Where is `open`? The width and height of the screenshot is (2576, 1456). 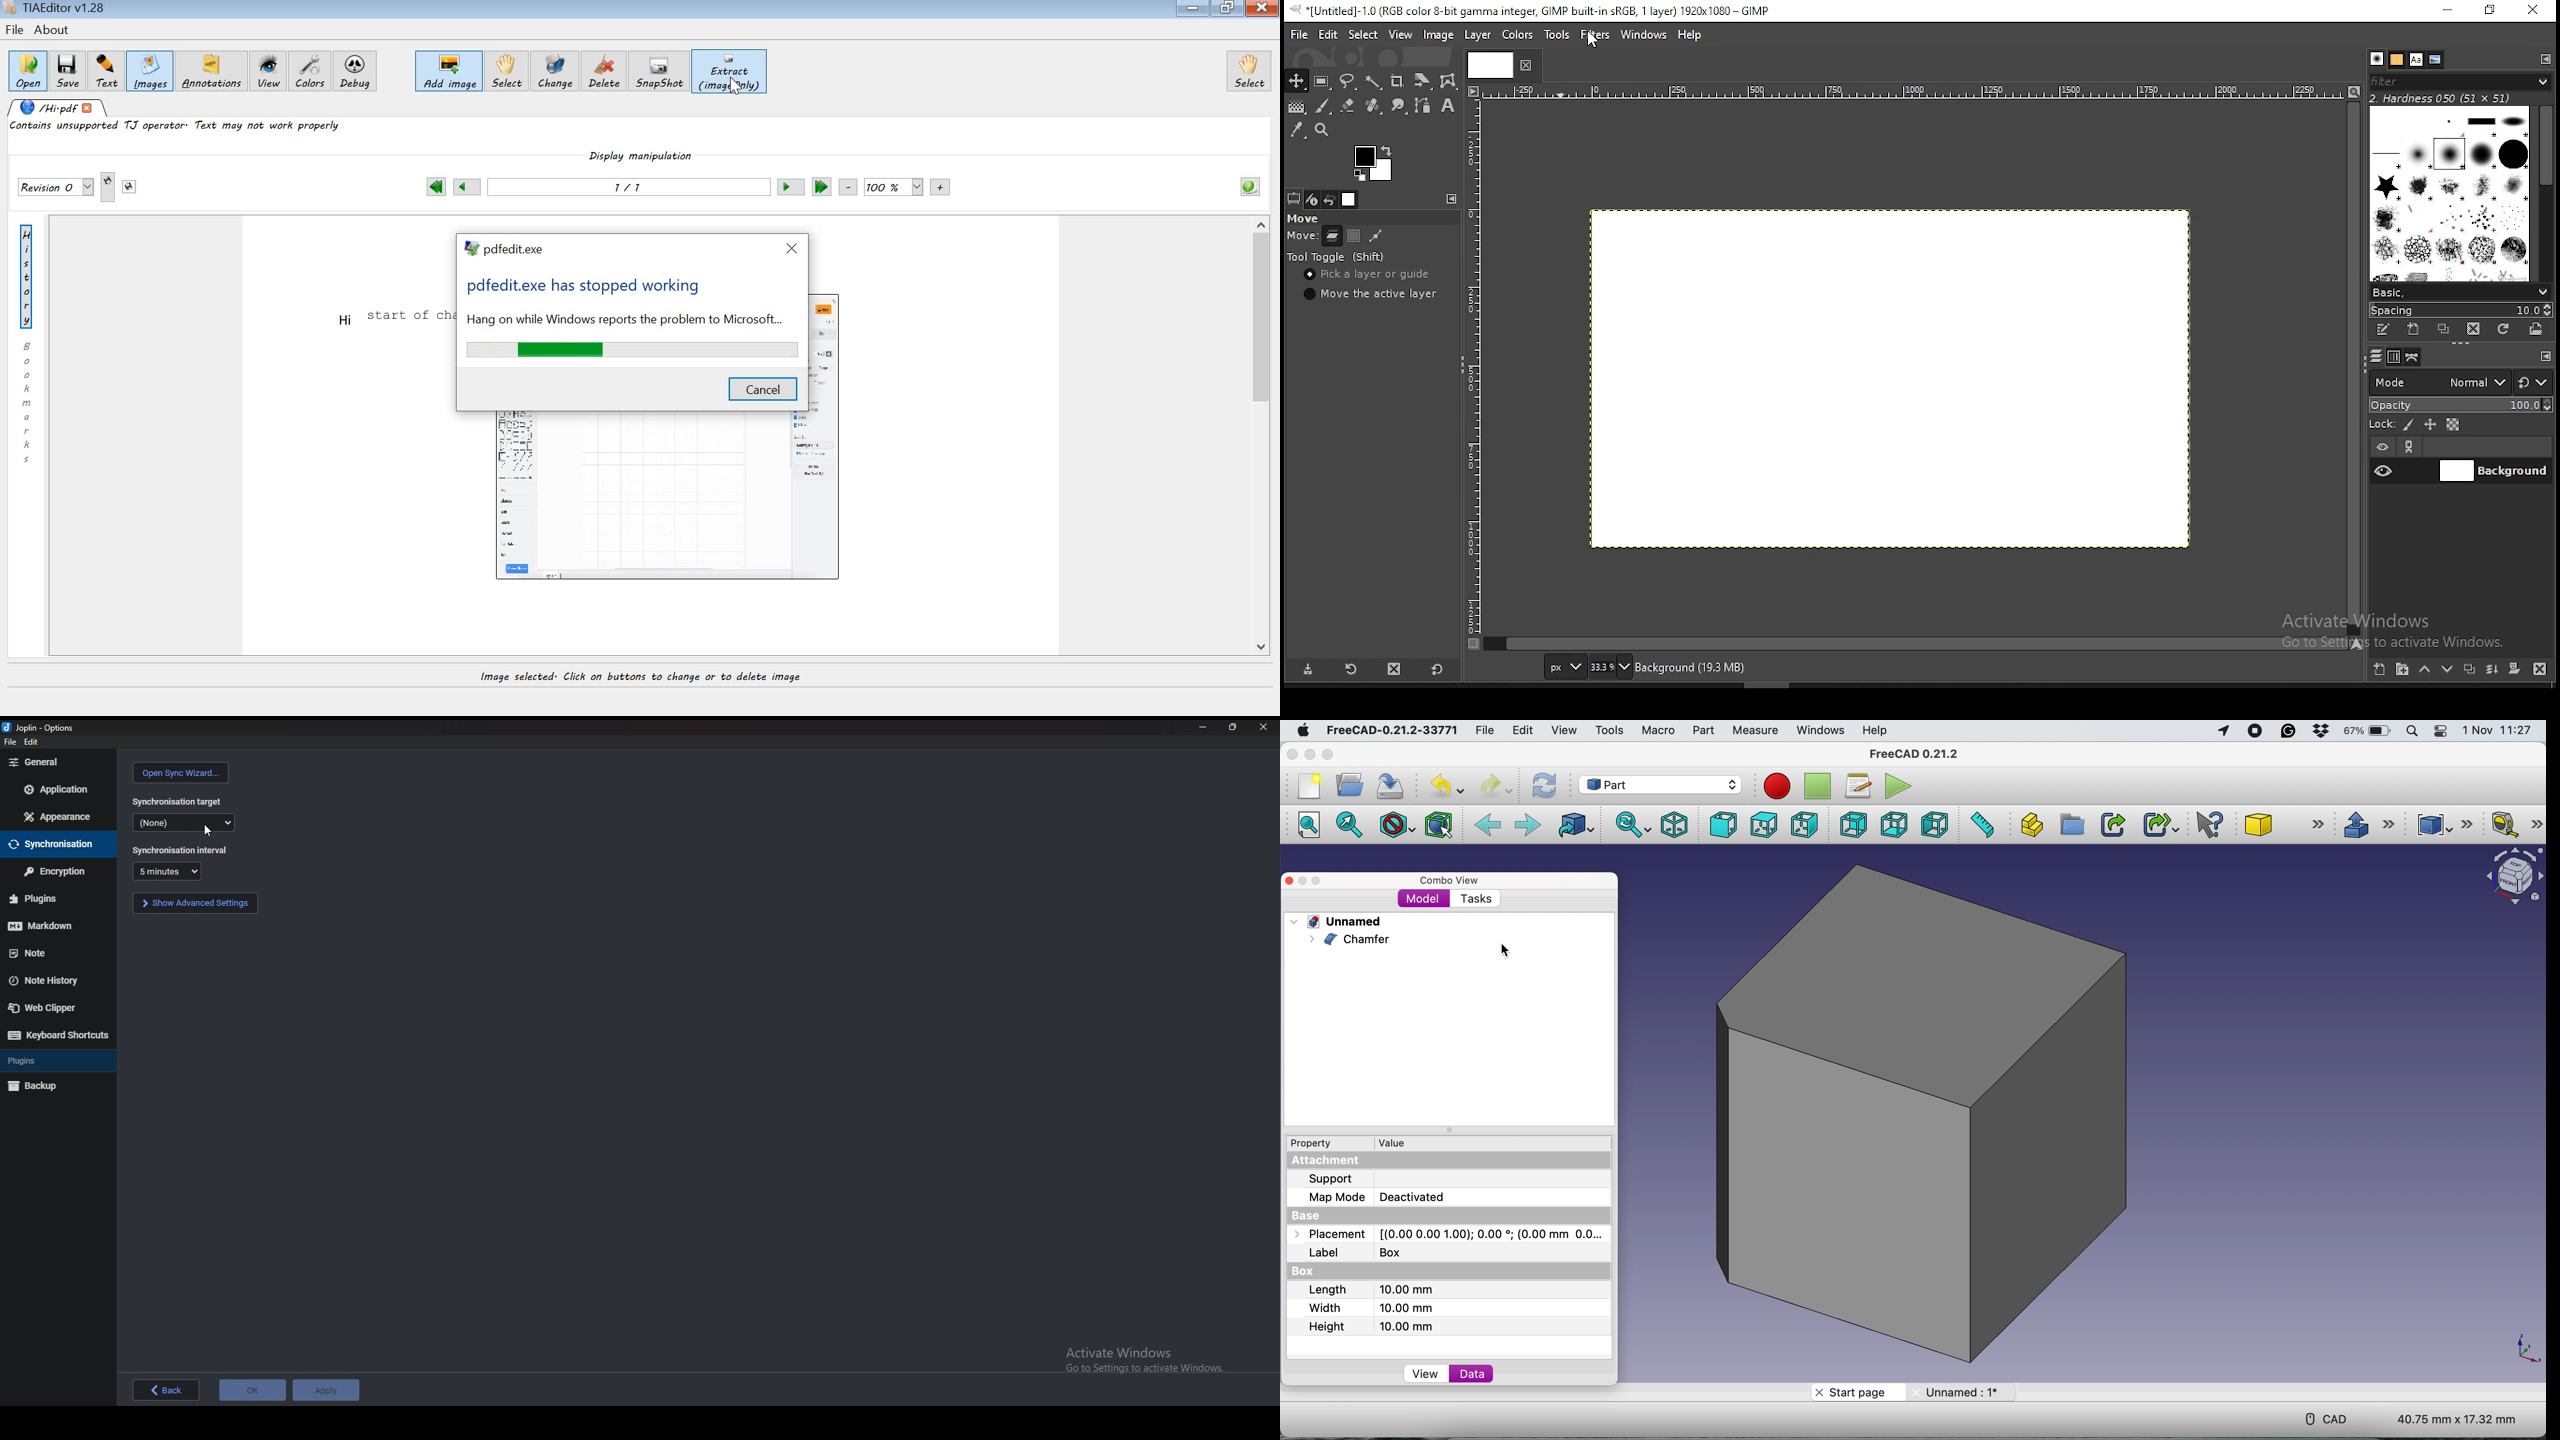 open is located at coordinates (1351, 785).